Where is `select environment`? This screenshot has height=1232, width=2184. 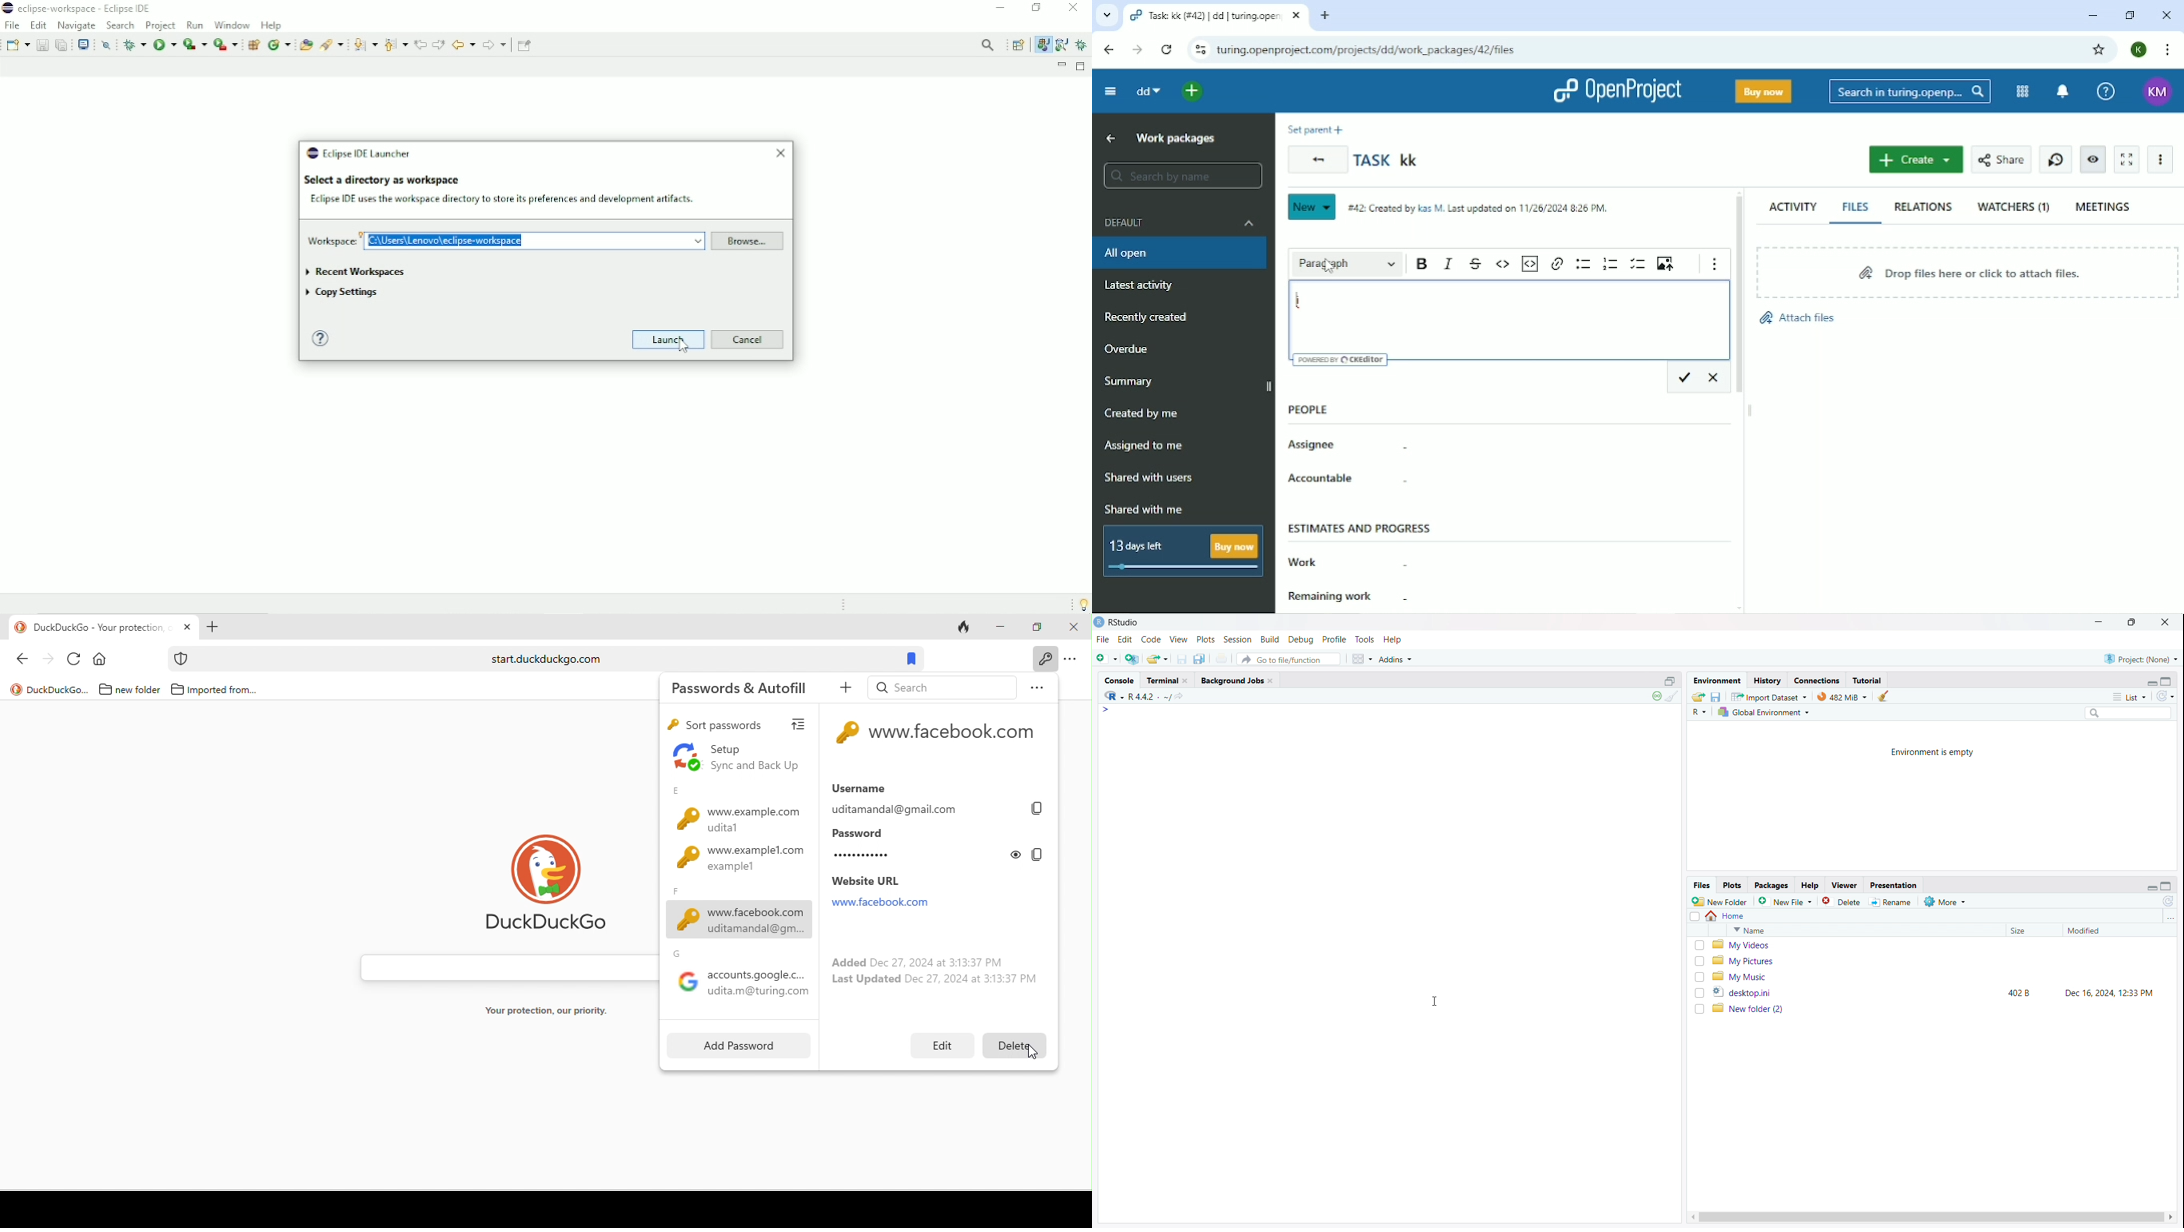 select environment is located at coordinates (1765, 712).